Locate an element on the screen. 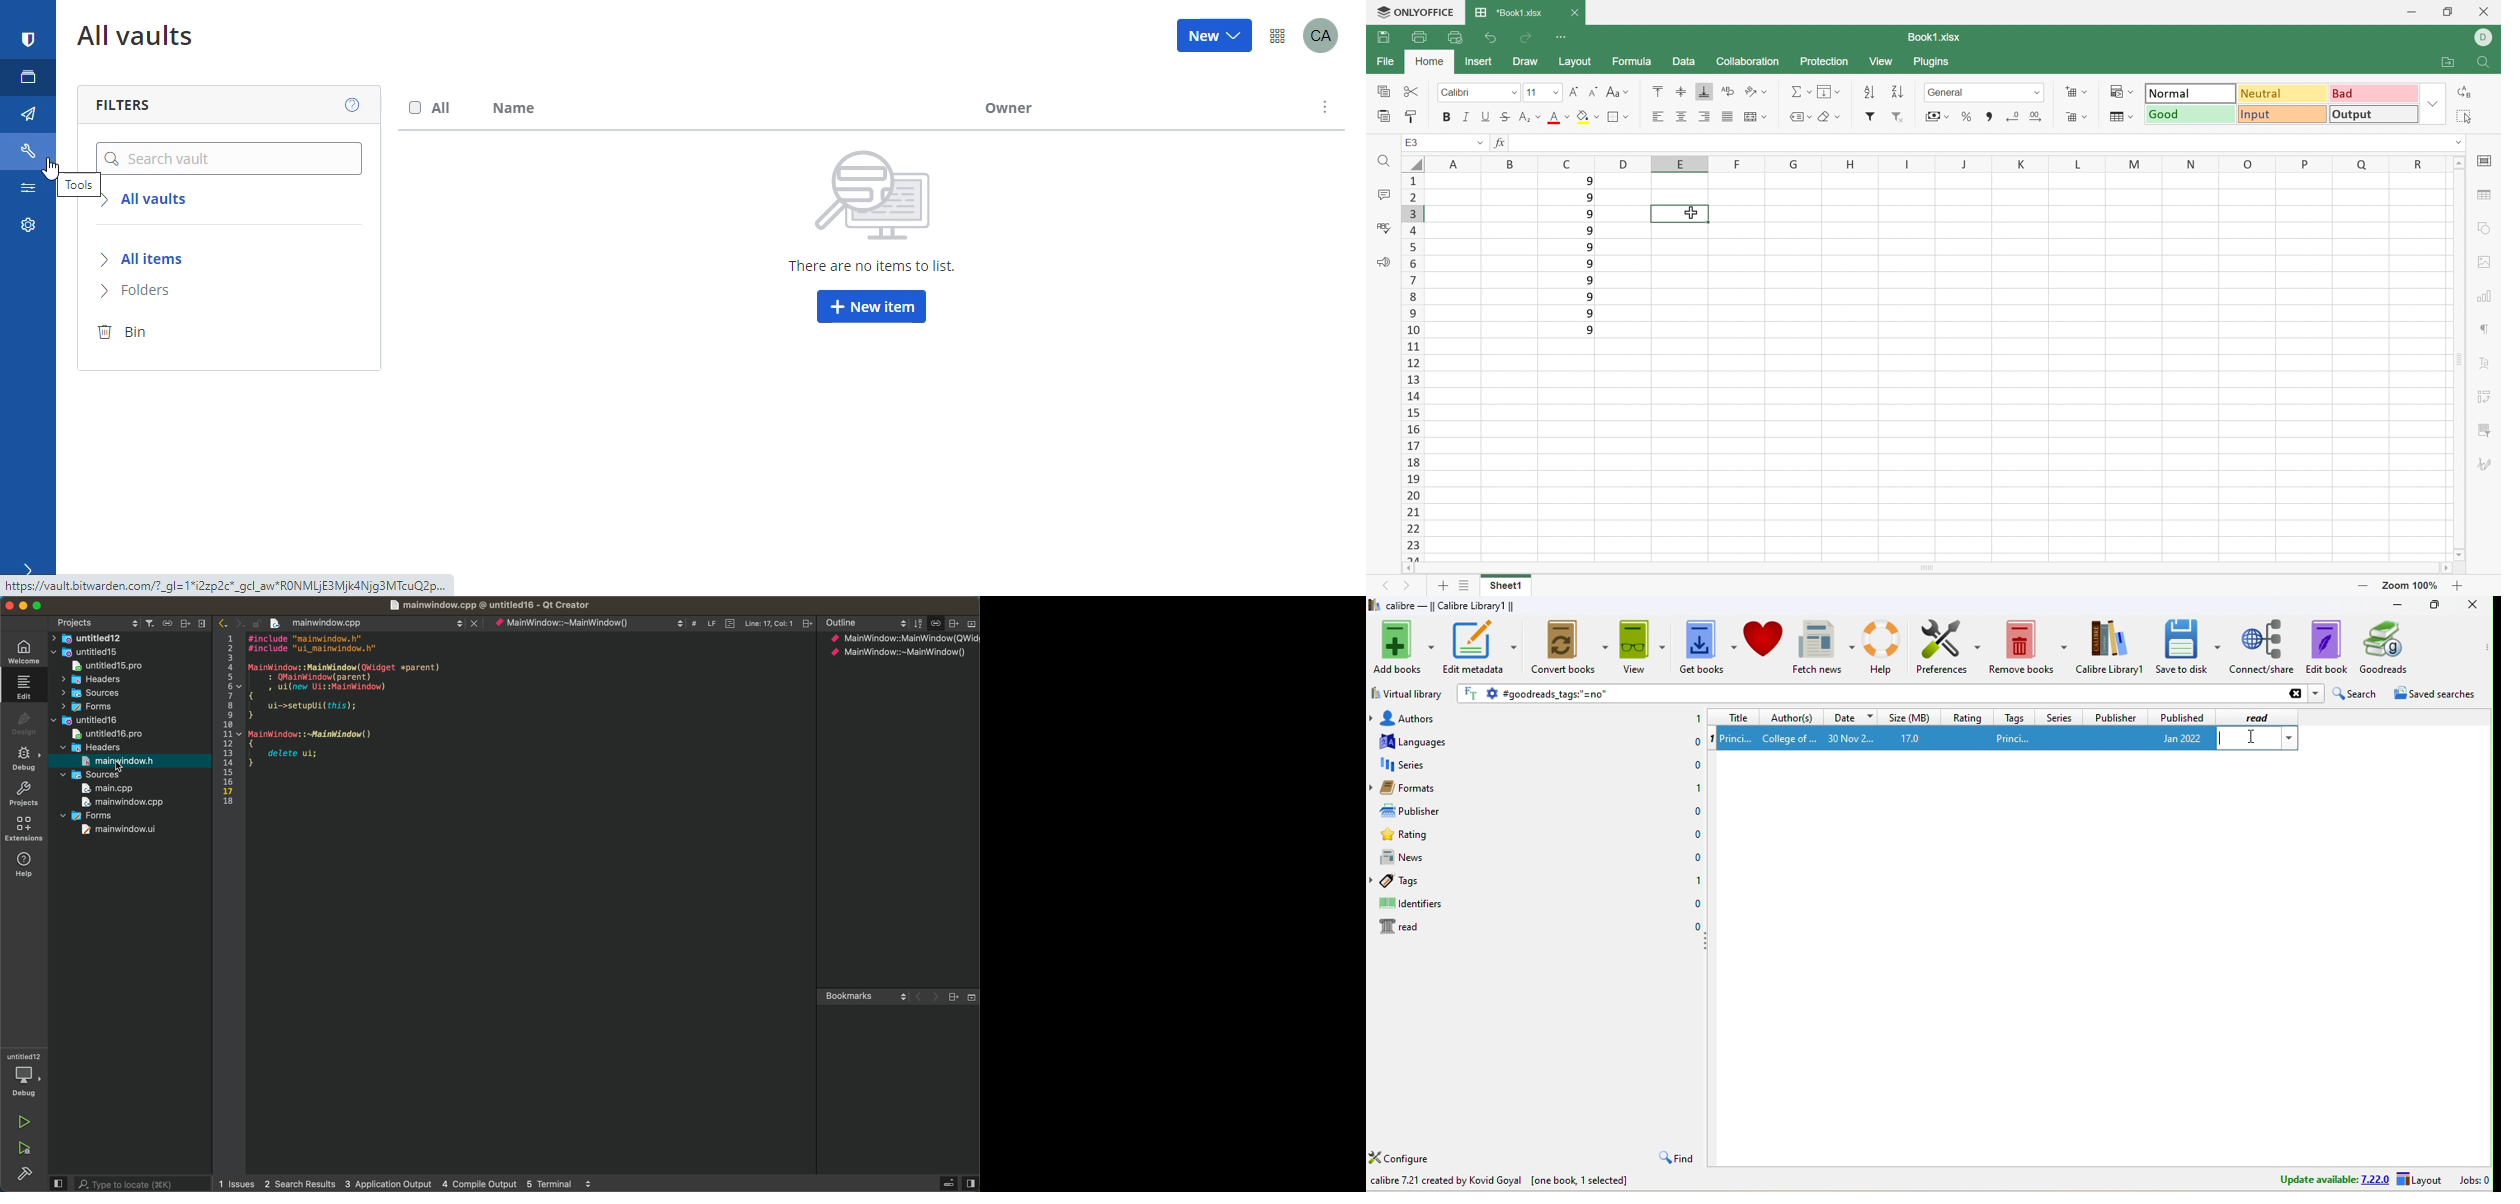  fx is located at coordinates (1503, 142).